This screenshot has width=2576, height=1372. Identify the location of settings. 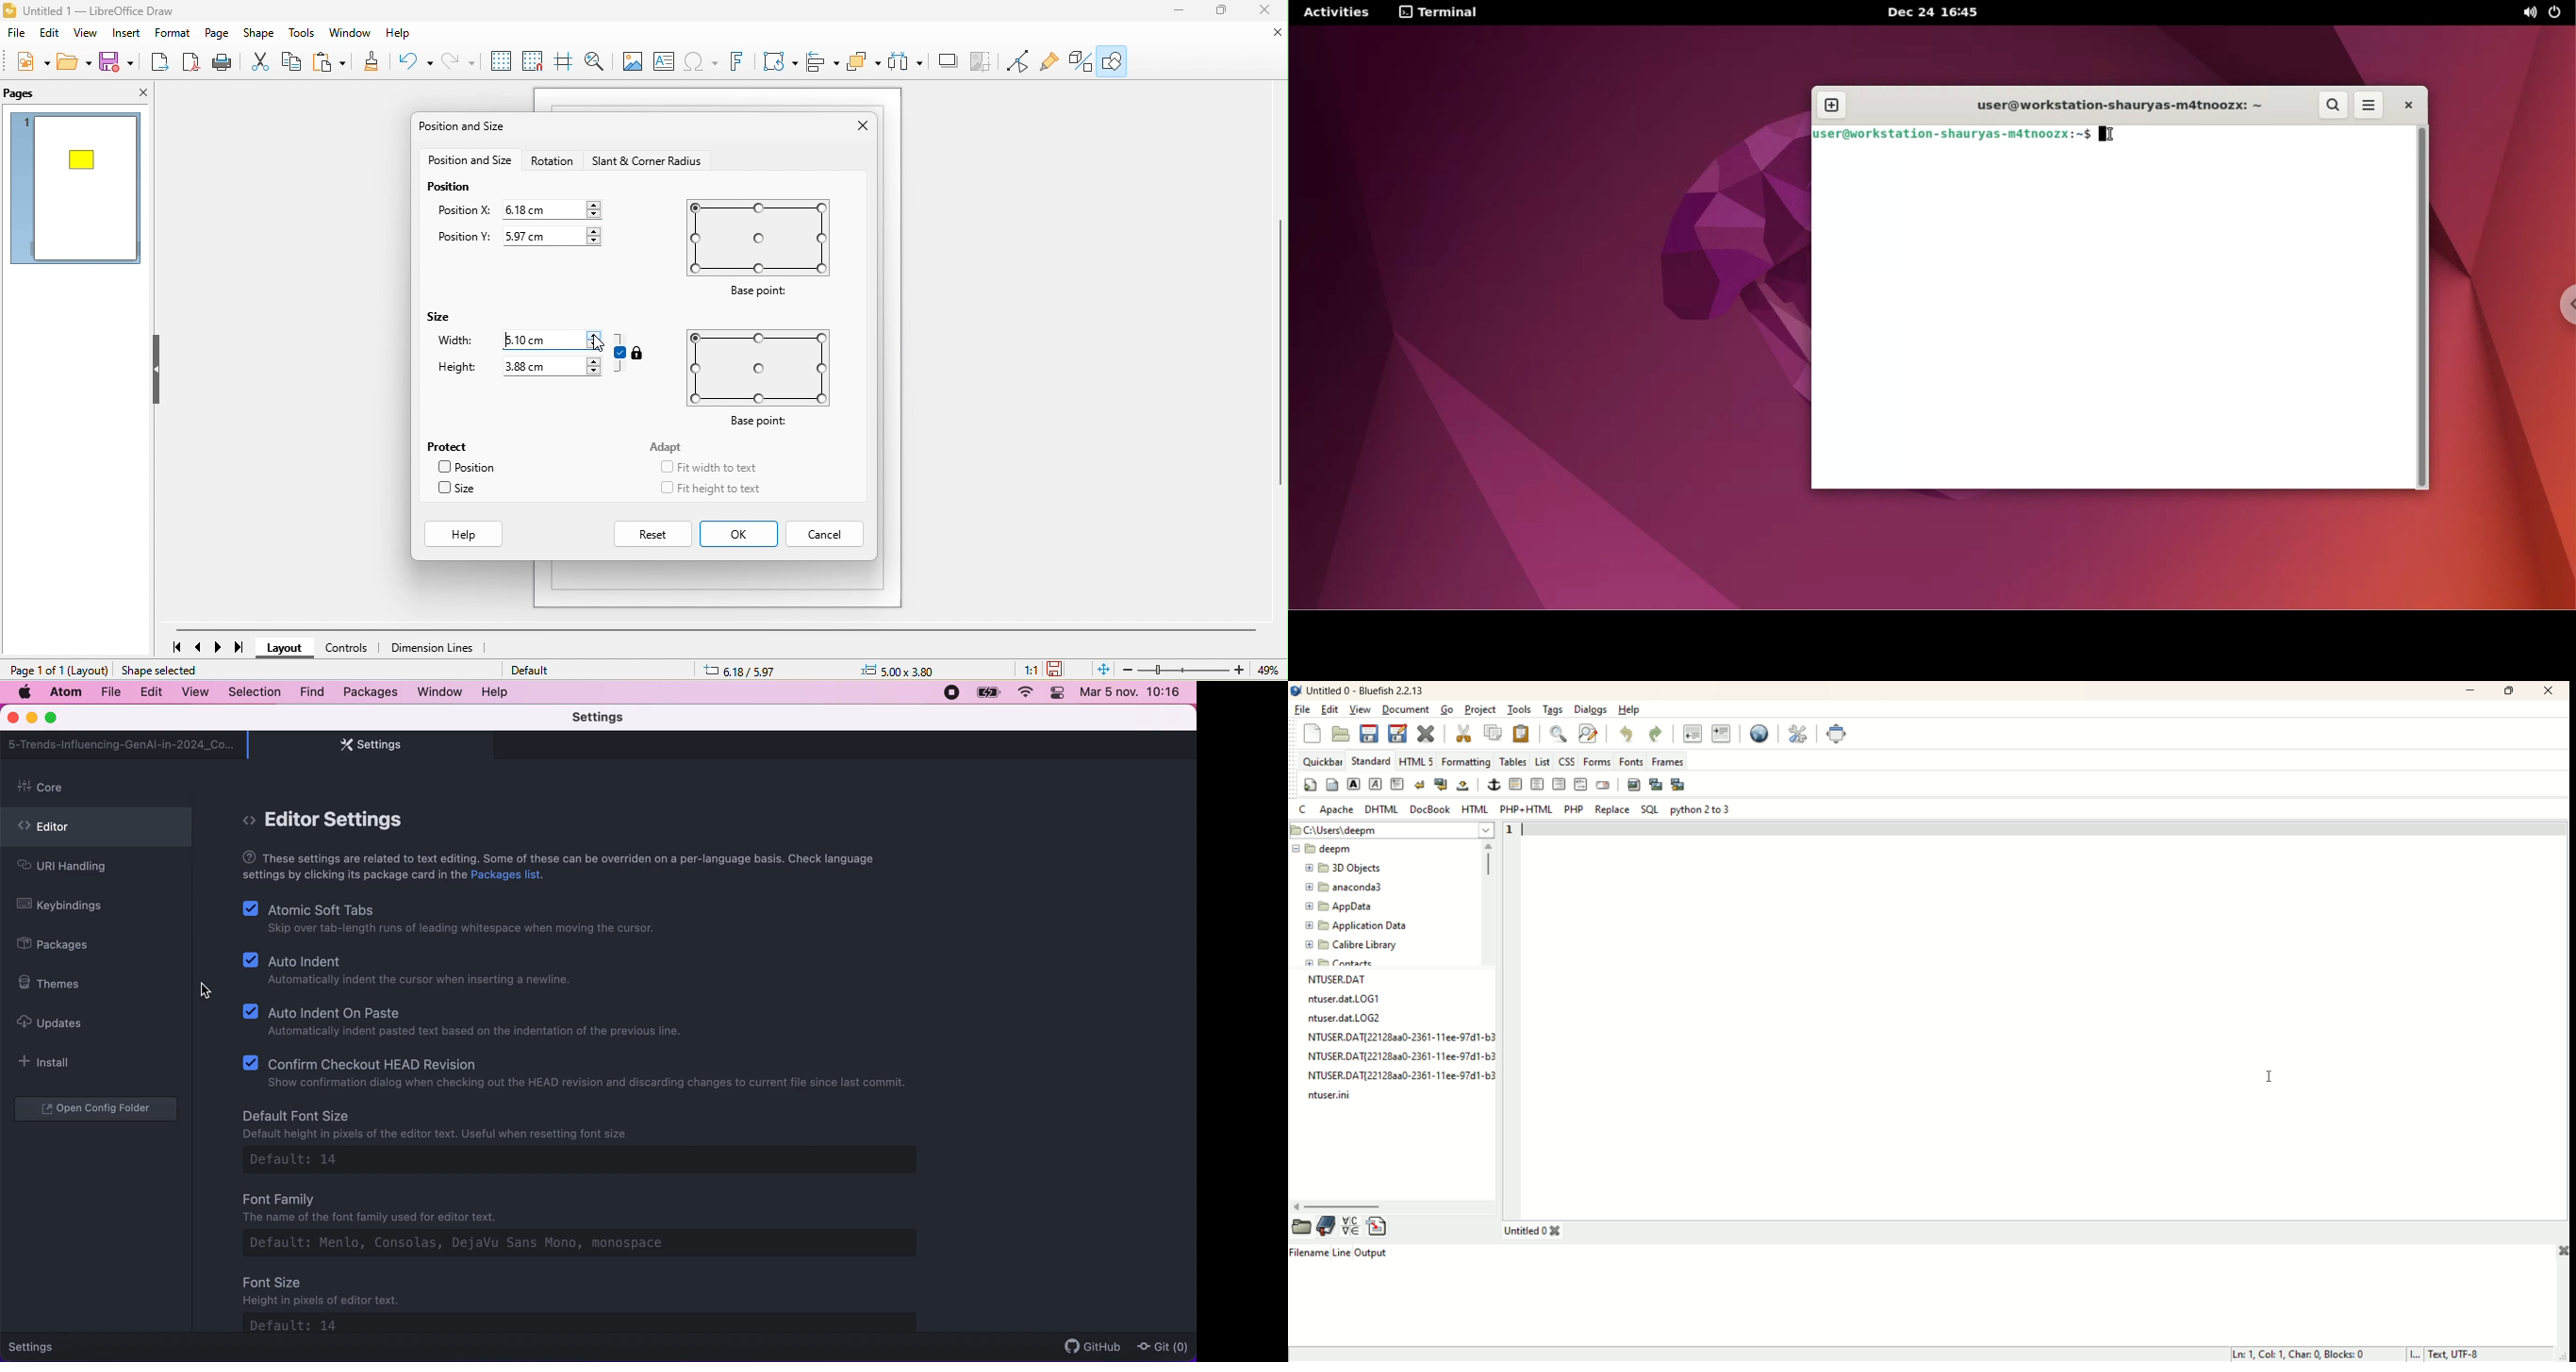
(612, 718).